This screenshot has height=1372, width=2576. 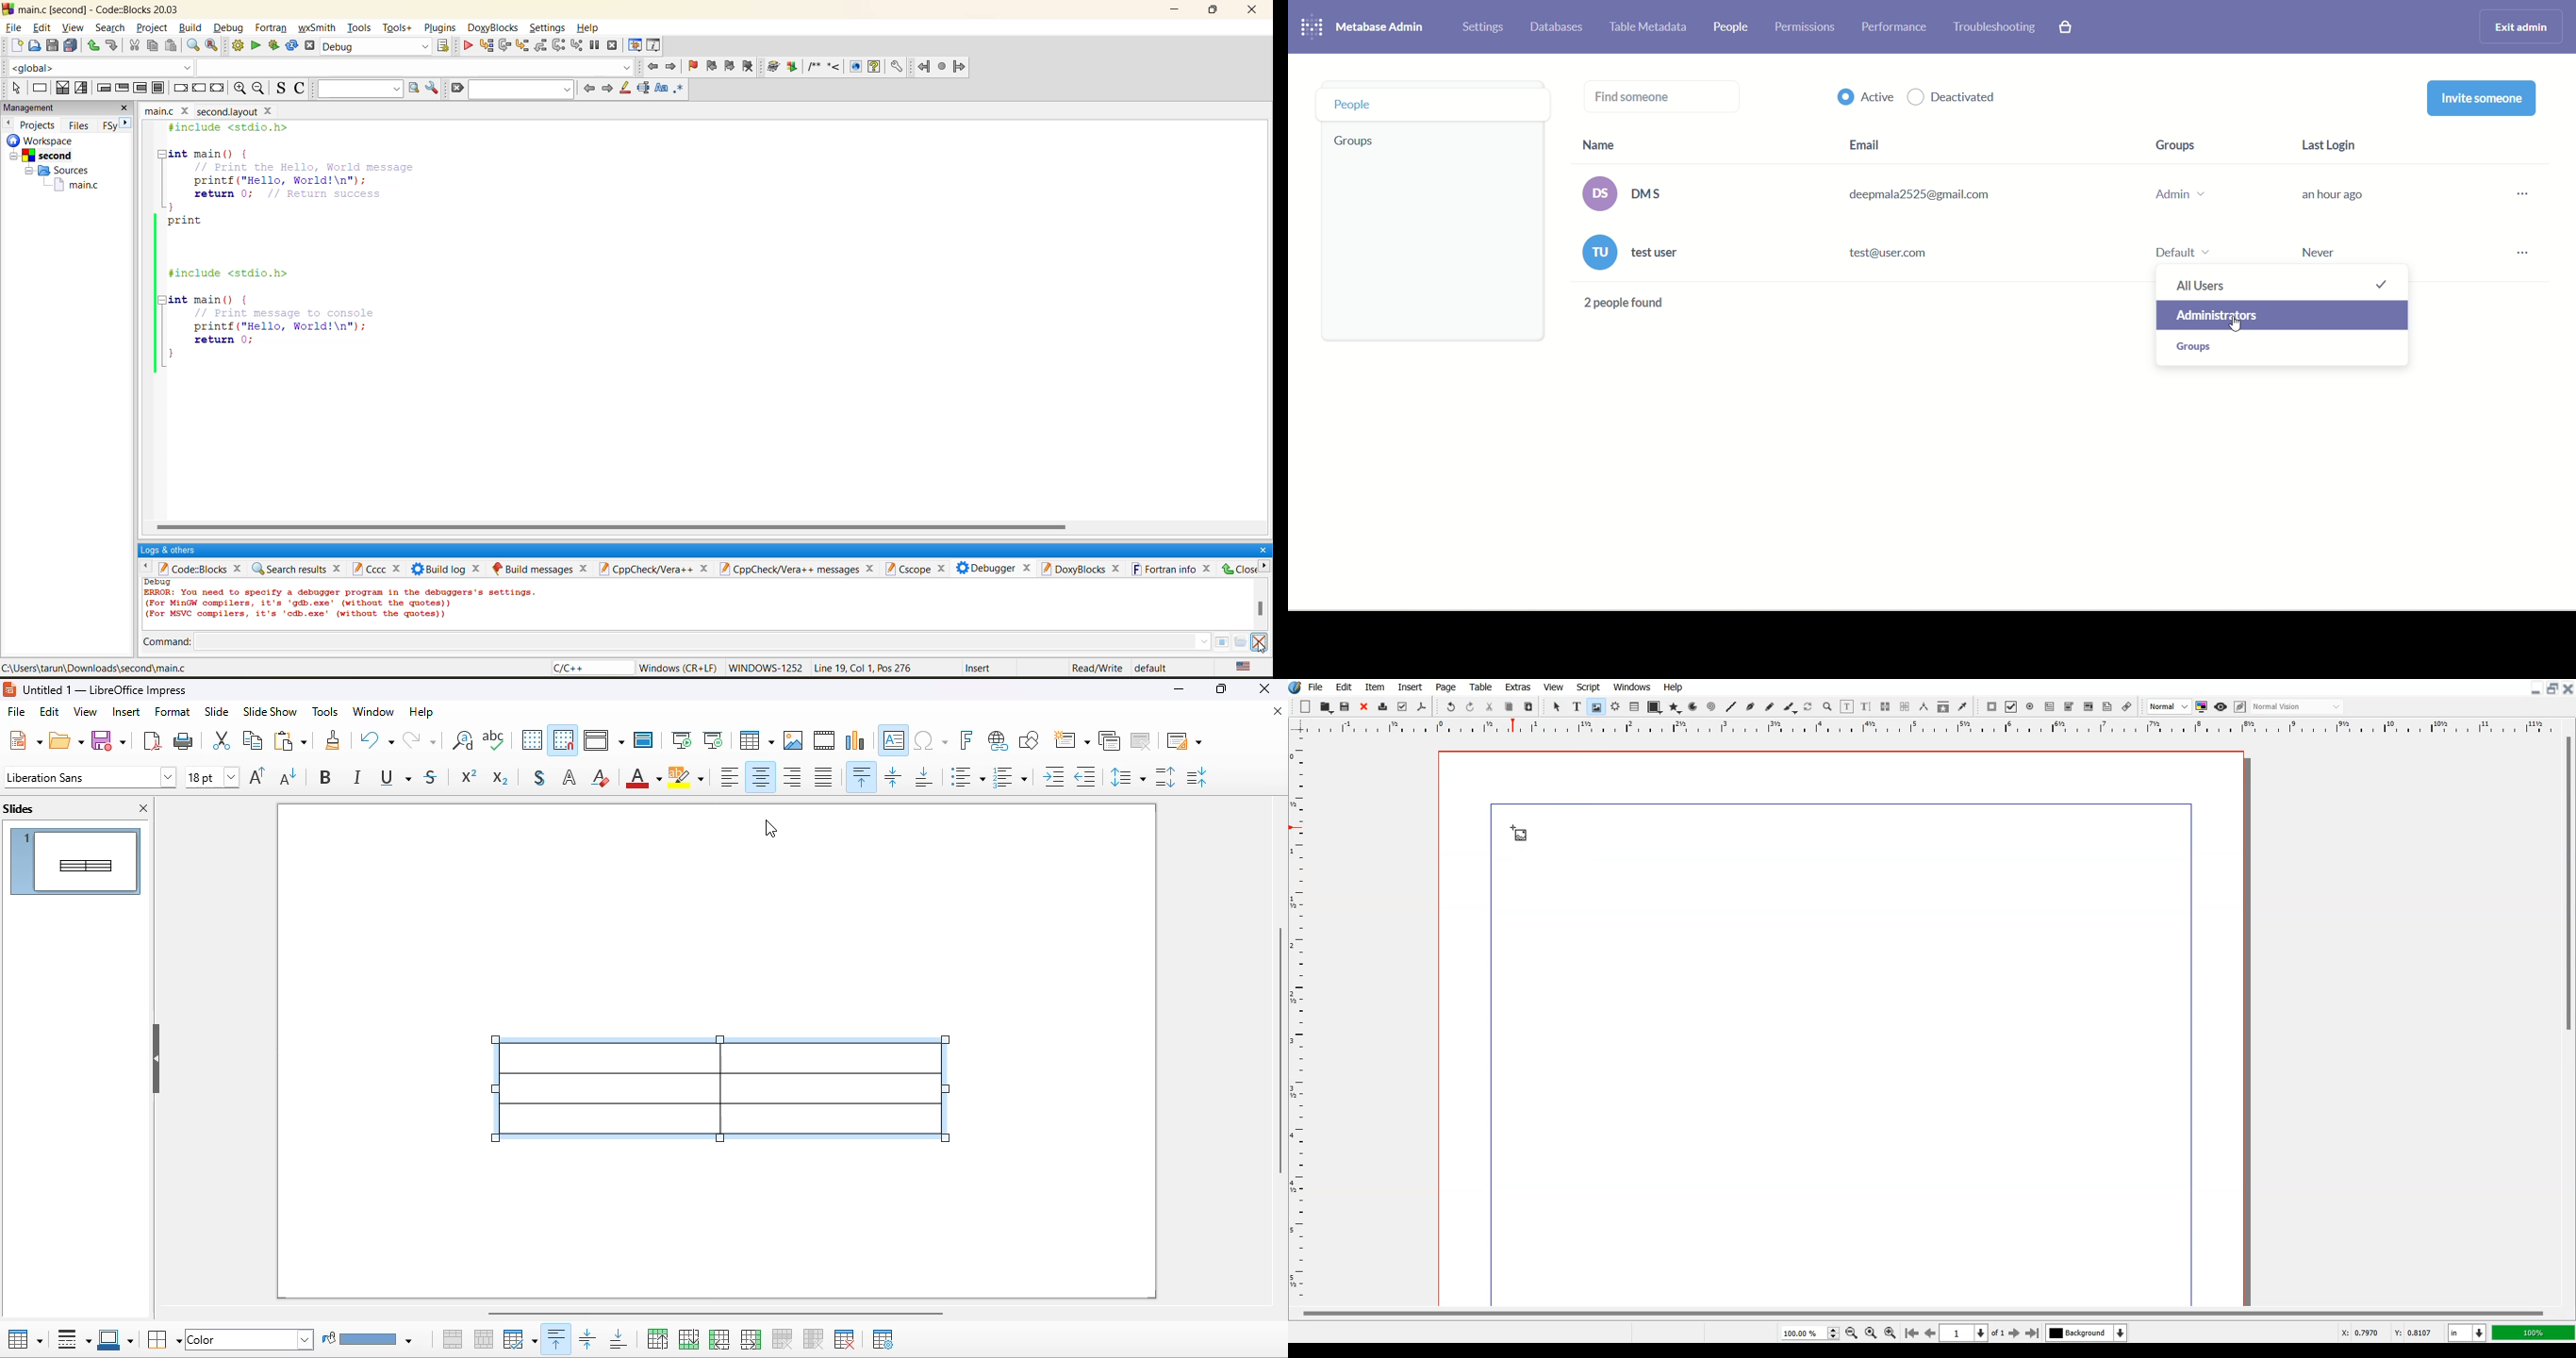 I want to click on Insert, so click(x=1409, y=686).